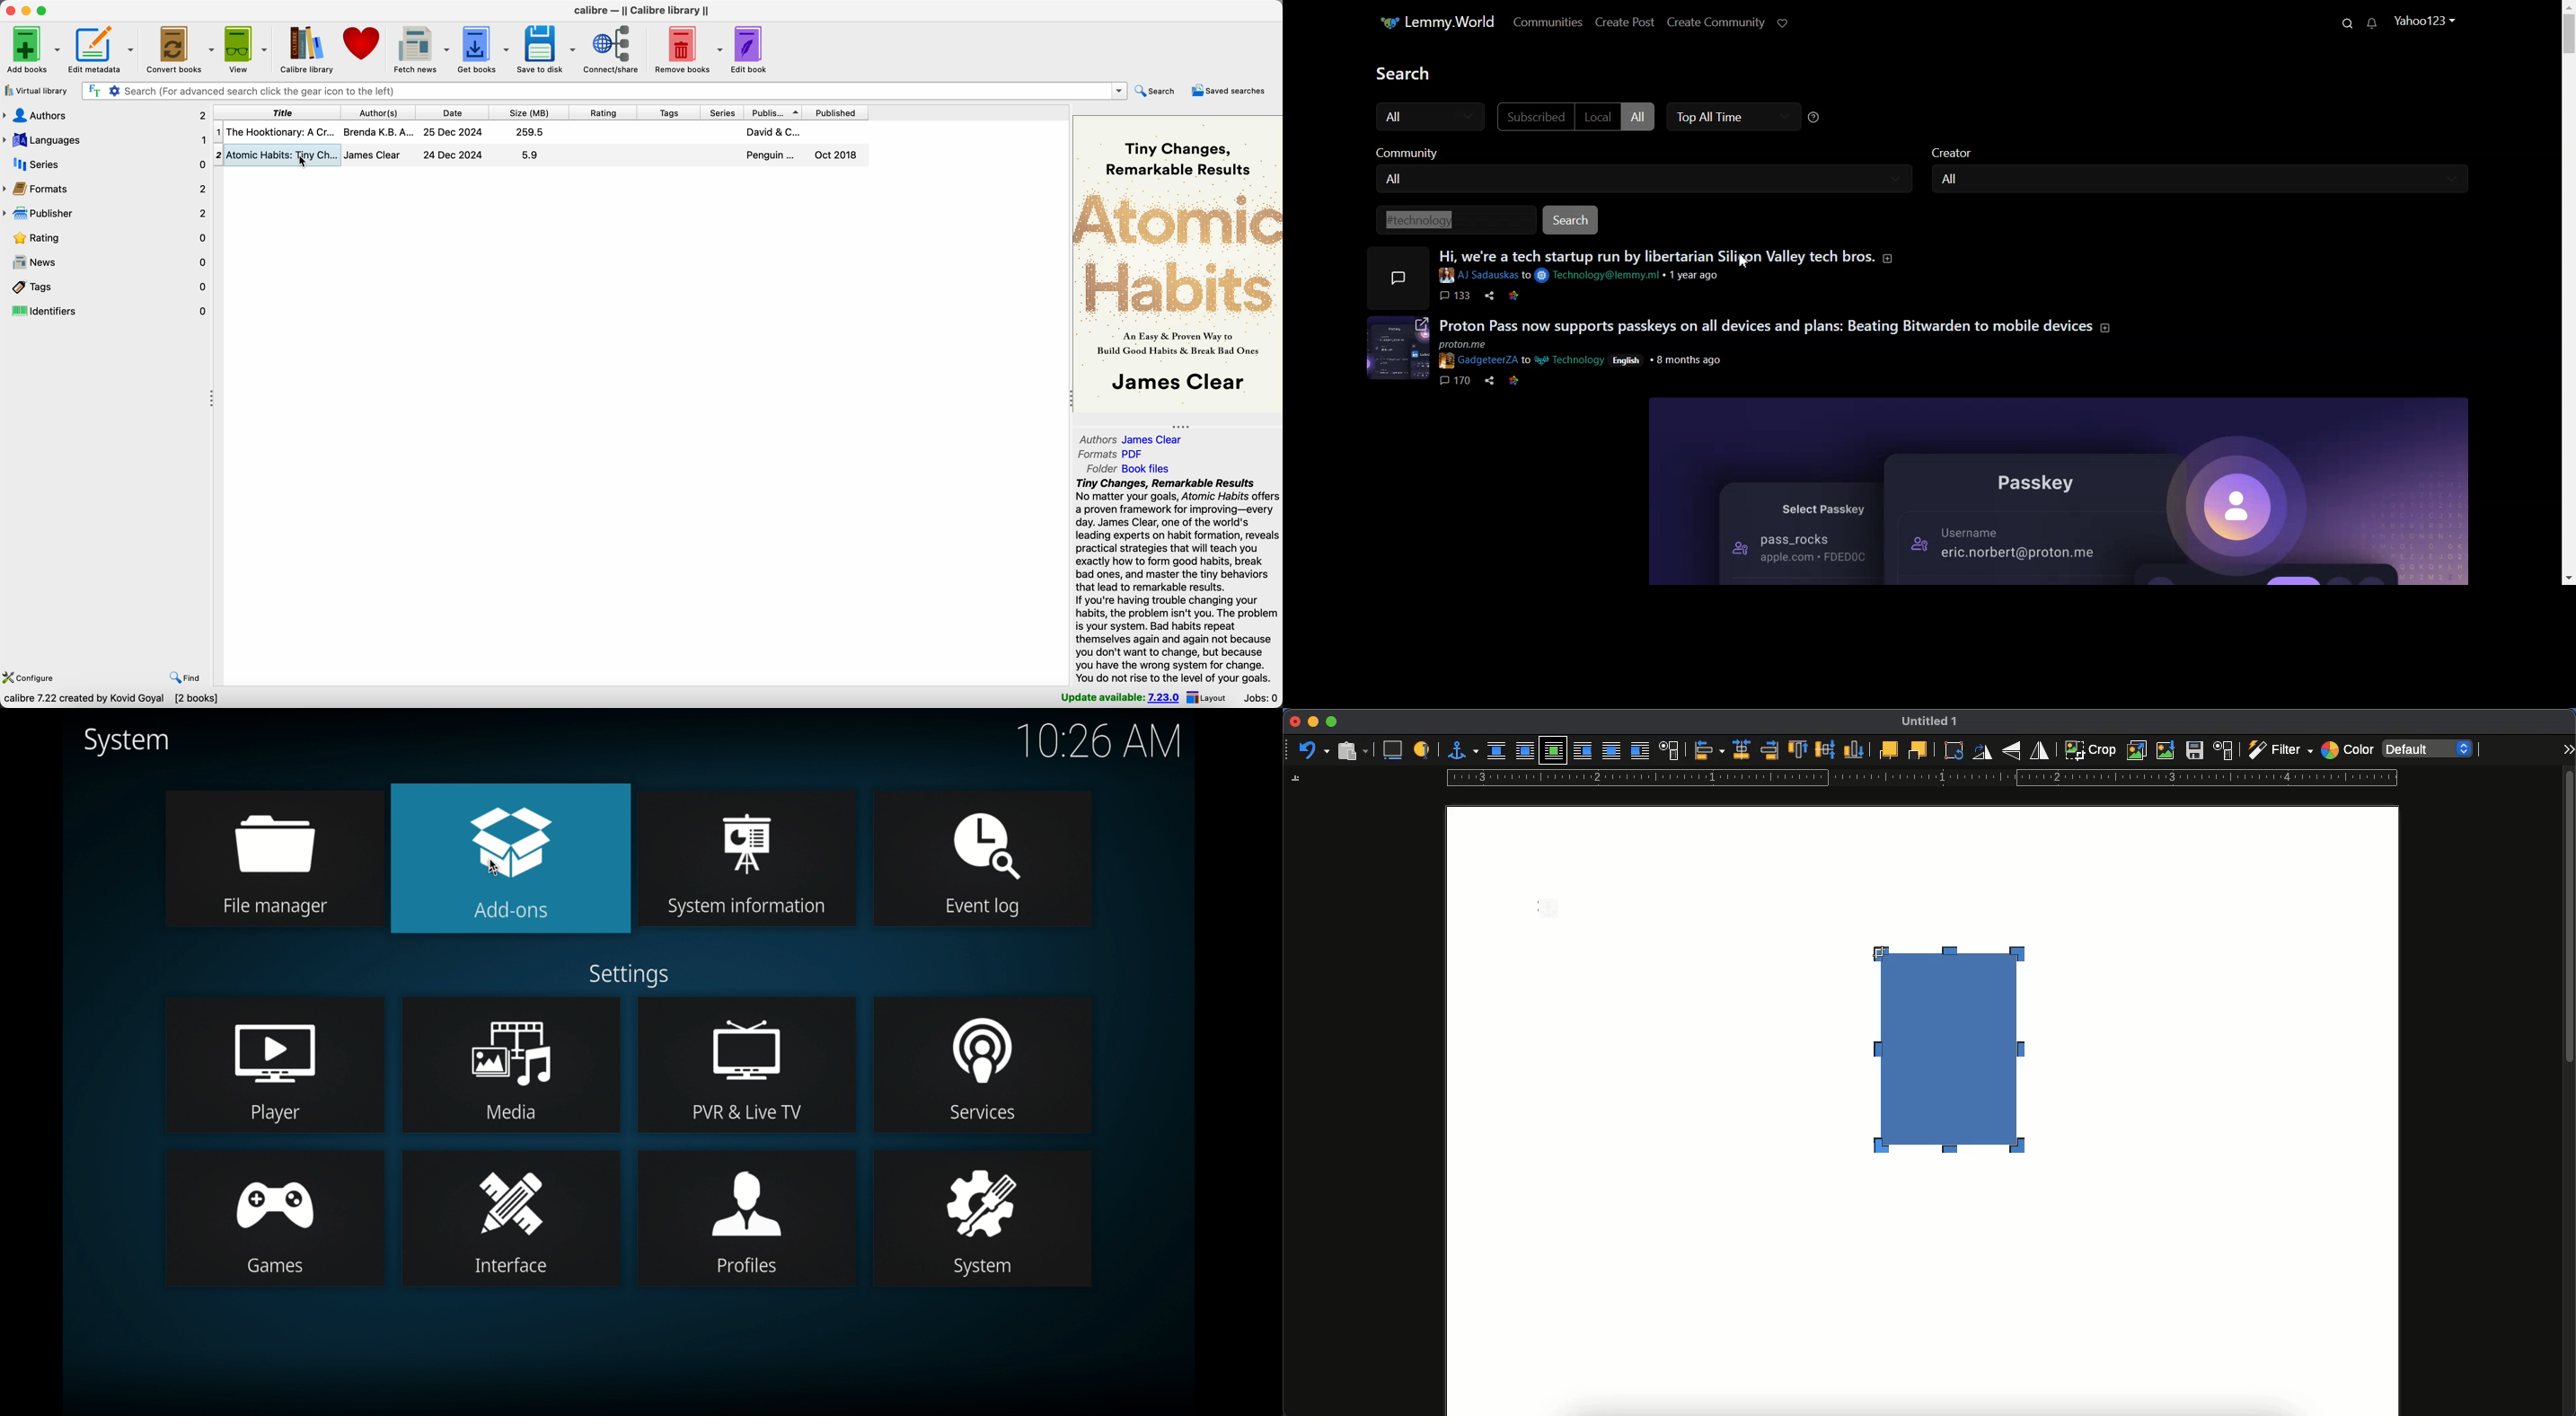 The image size is (2576, 1428). What do you see at coordinates (126, 742) in the screenshot?
I see `system` at bounding box center [126, 742].